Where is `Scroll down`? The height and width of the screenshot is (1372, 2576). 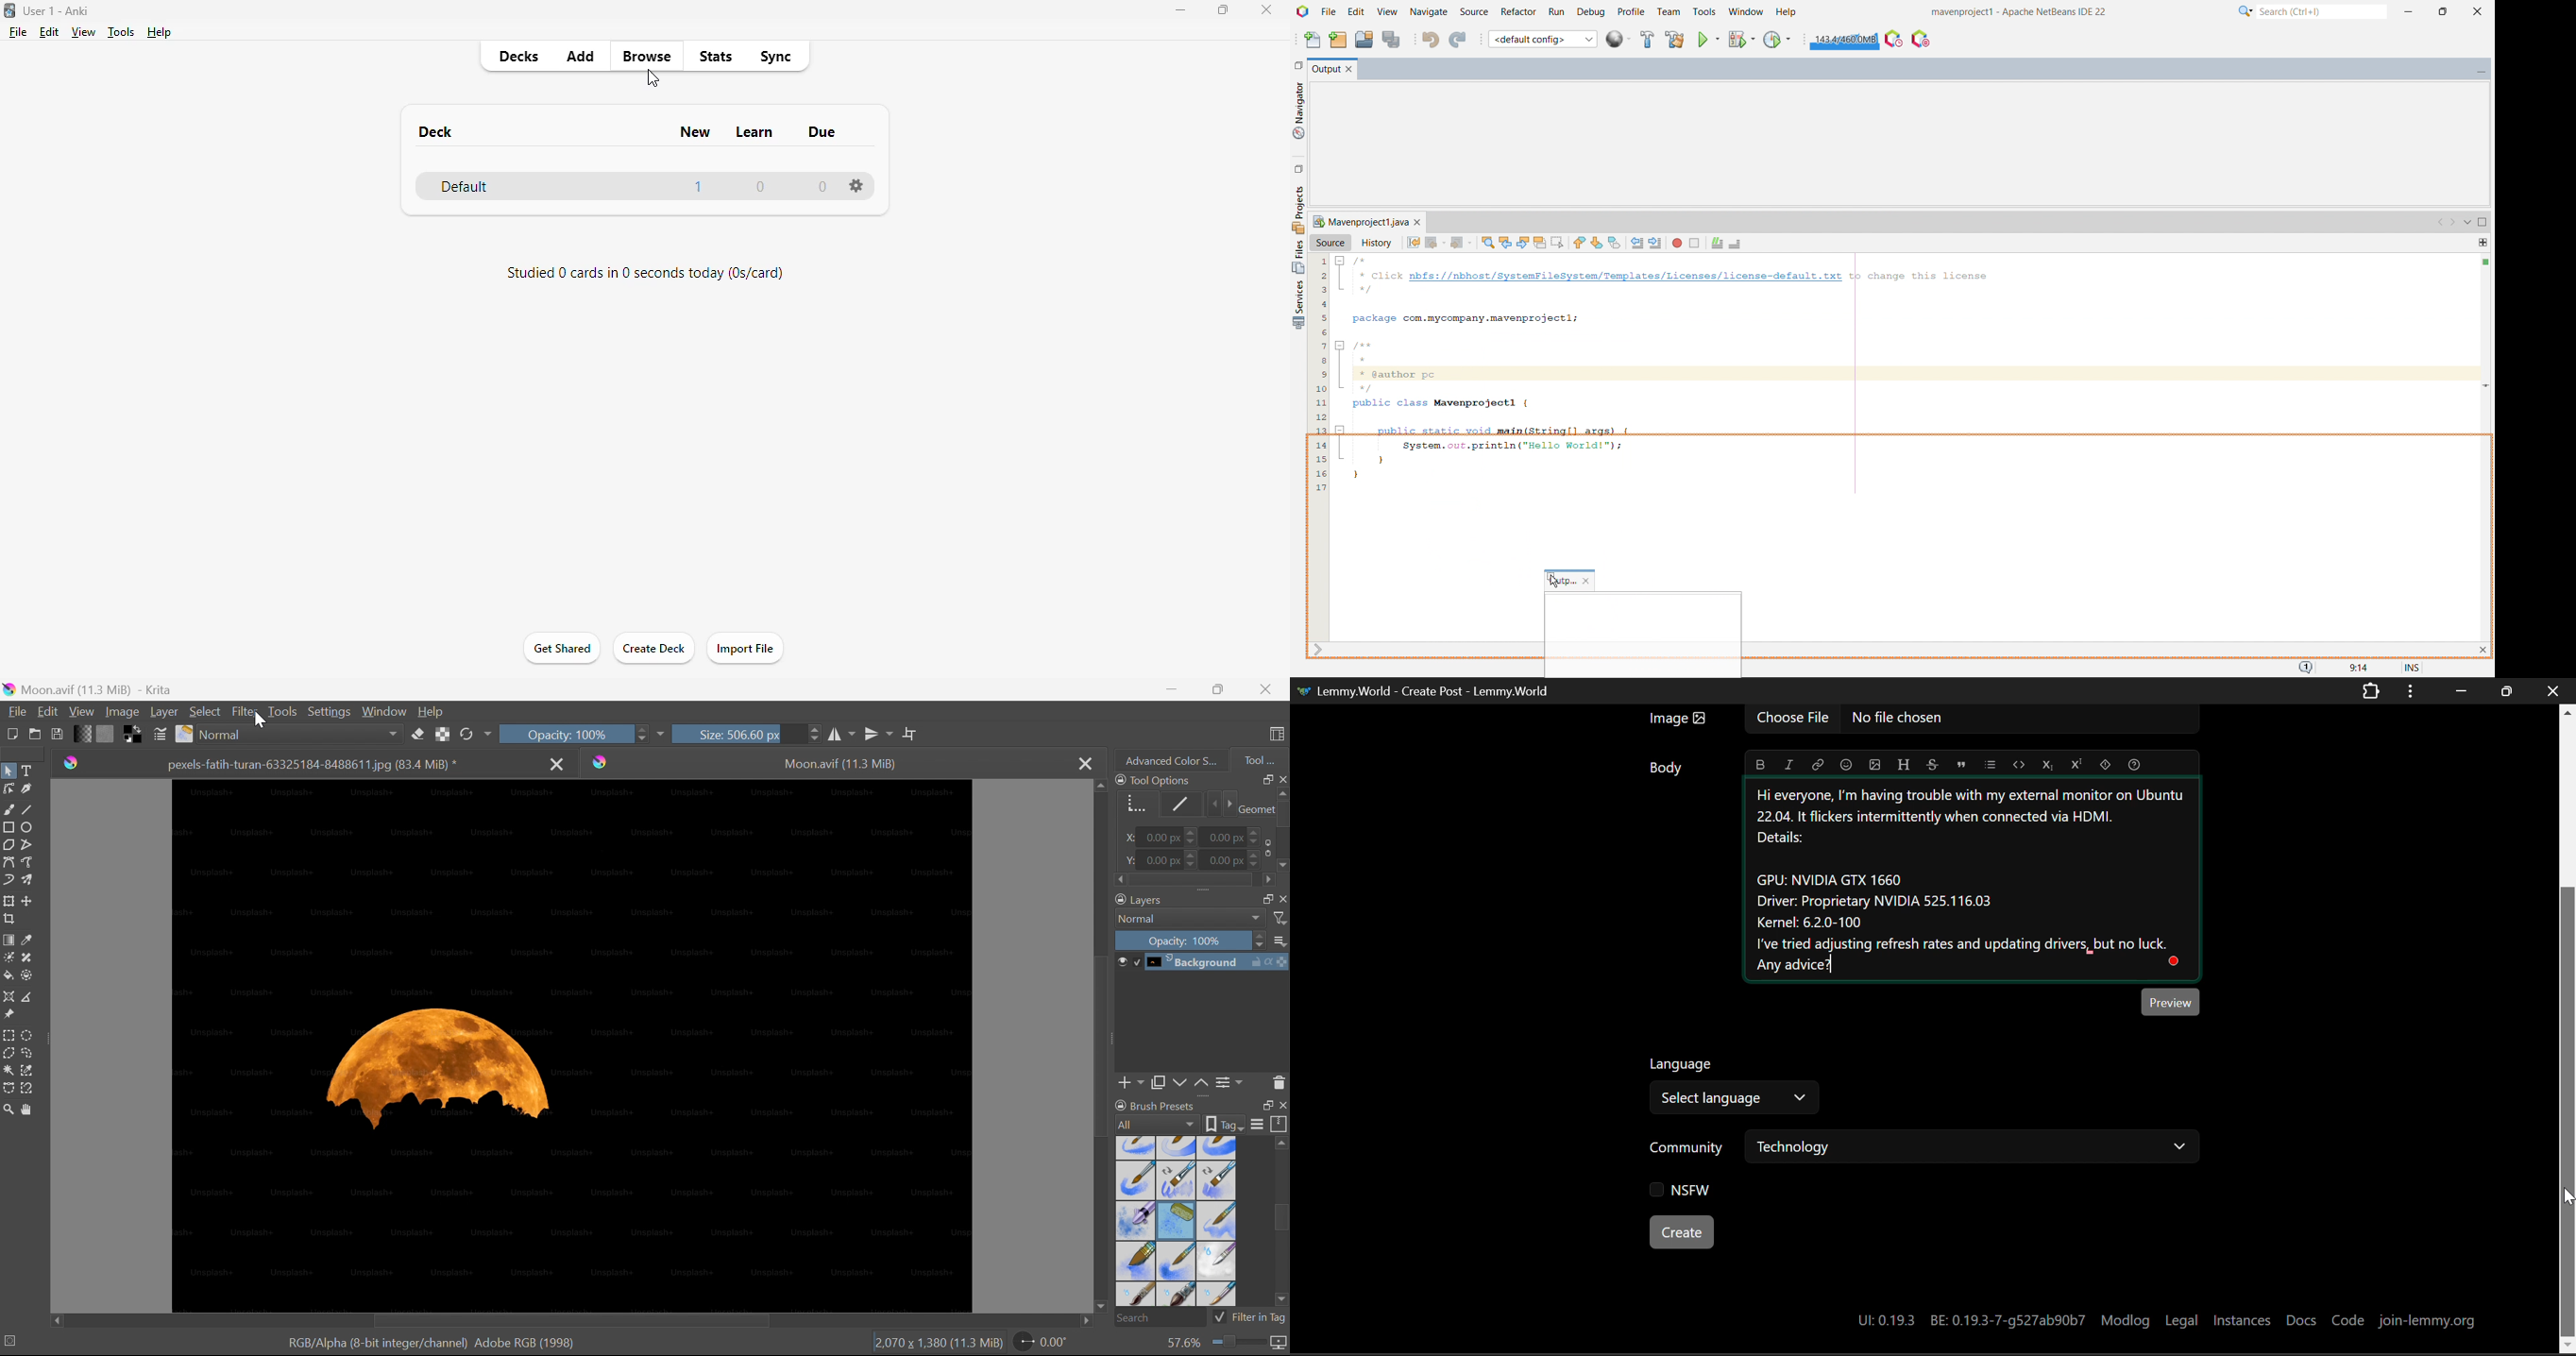
Scroll down is located at coordinates (1100, 1309).